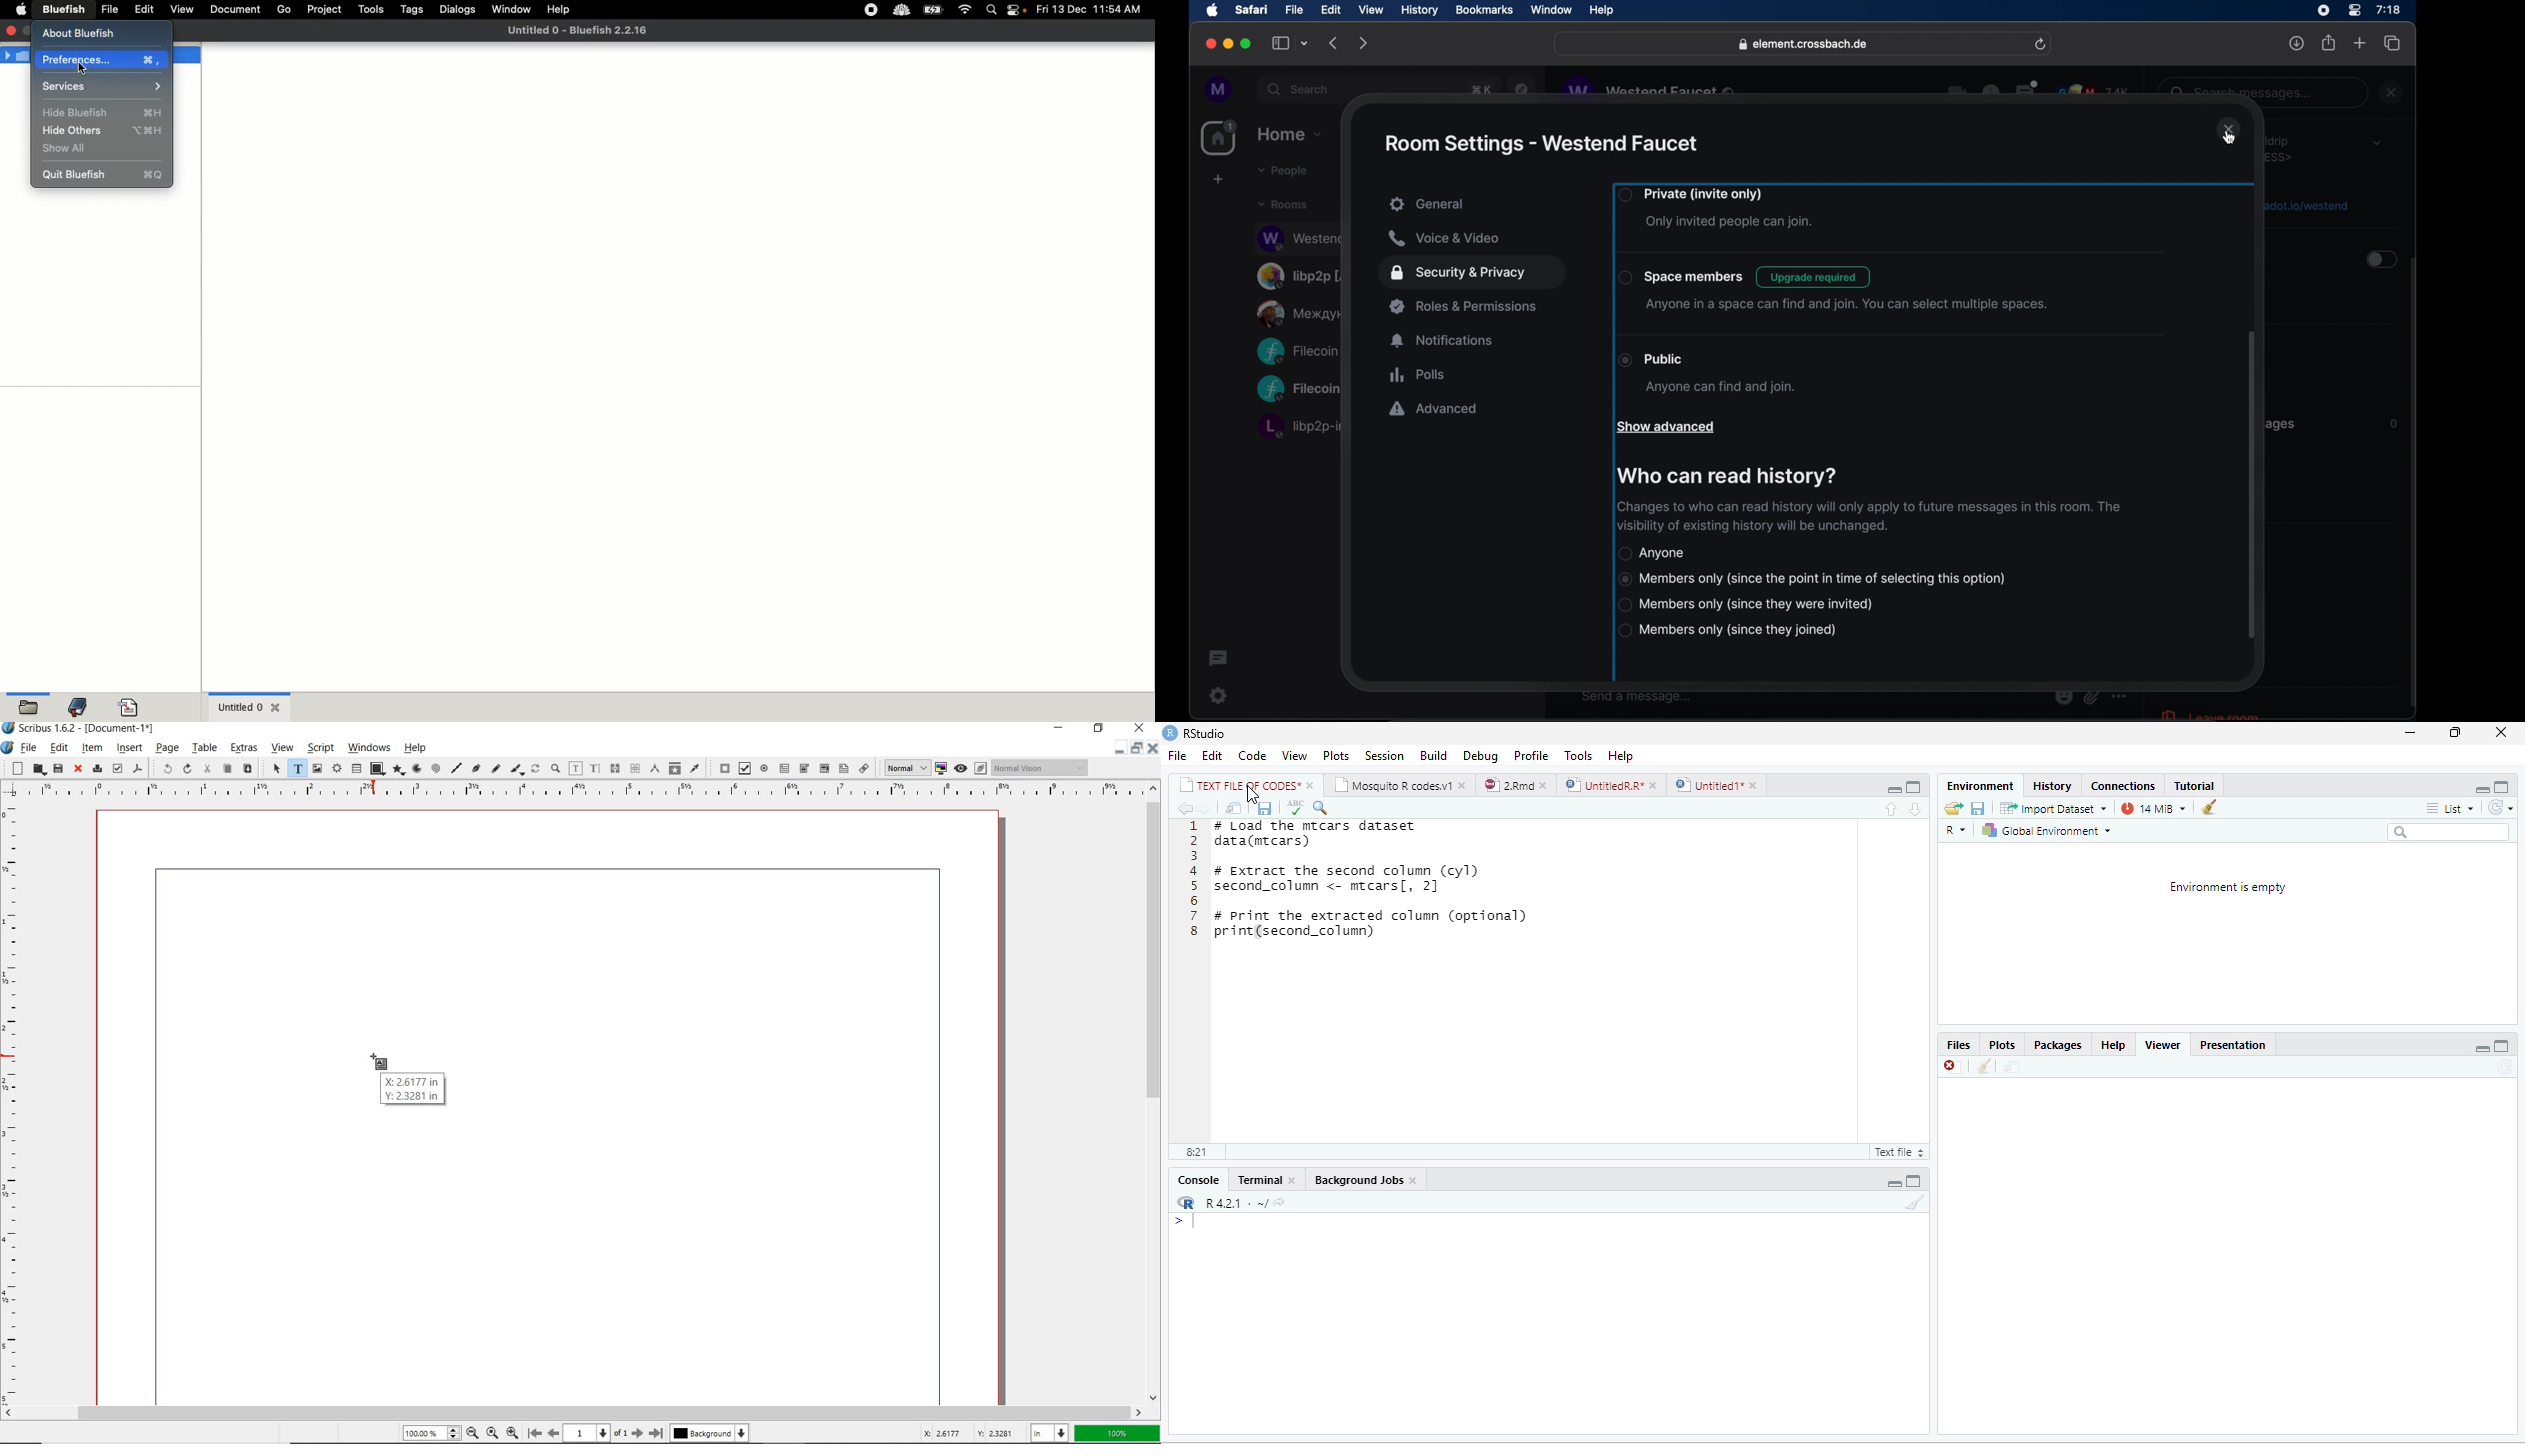 This screenshot has width=2548, height=1456. Describe the element at coordinates (2231, 932) in the screenshot. I see `environment is empty` at that location.